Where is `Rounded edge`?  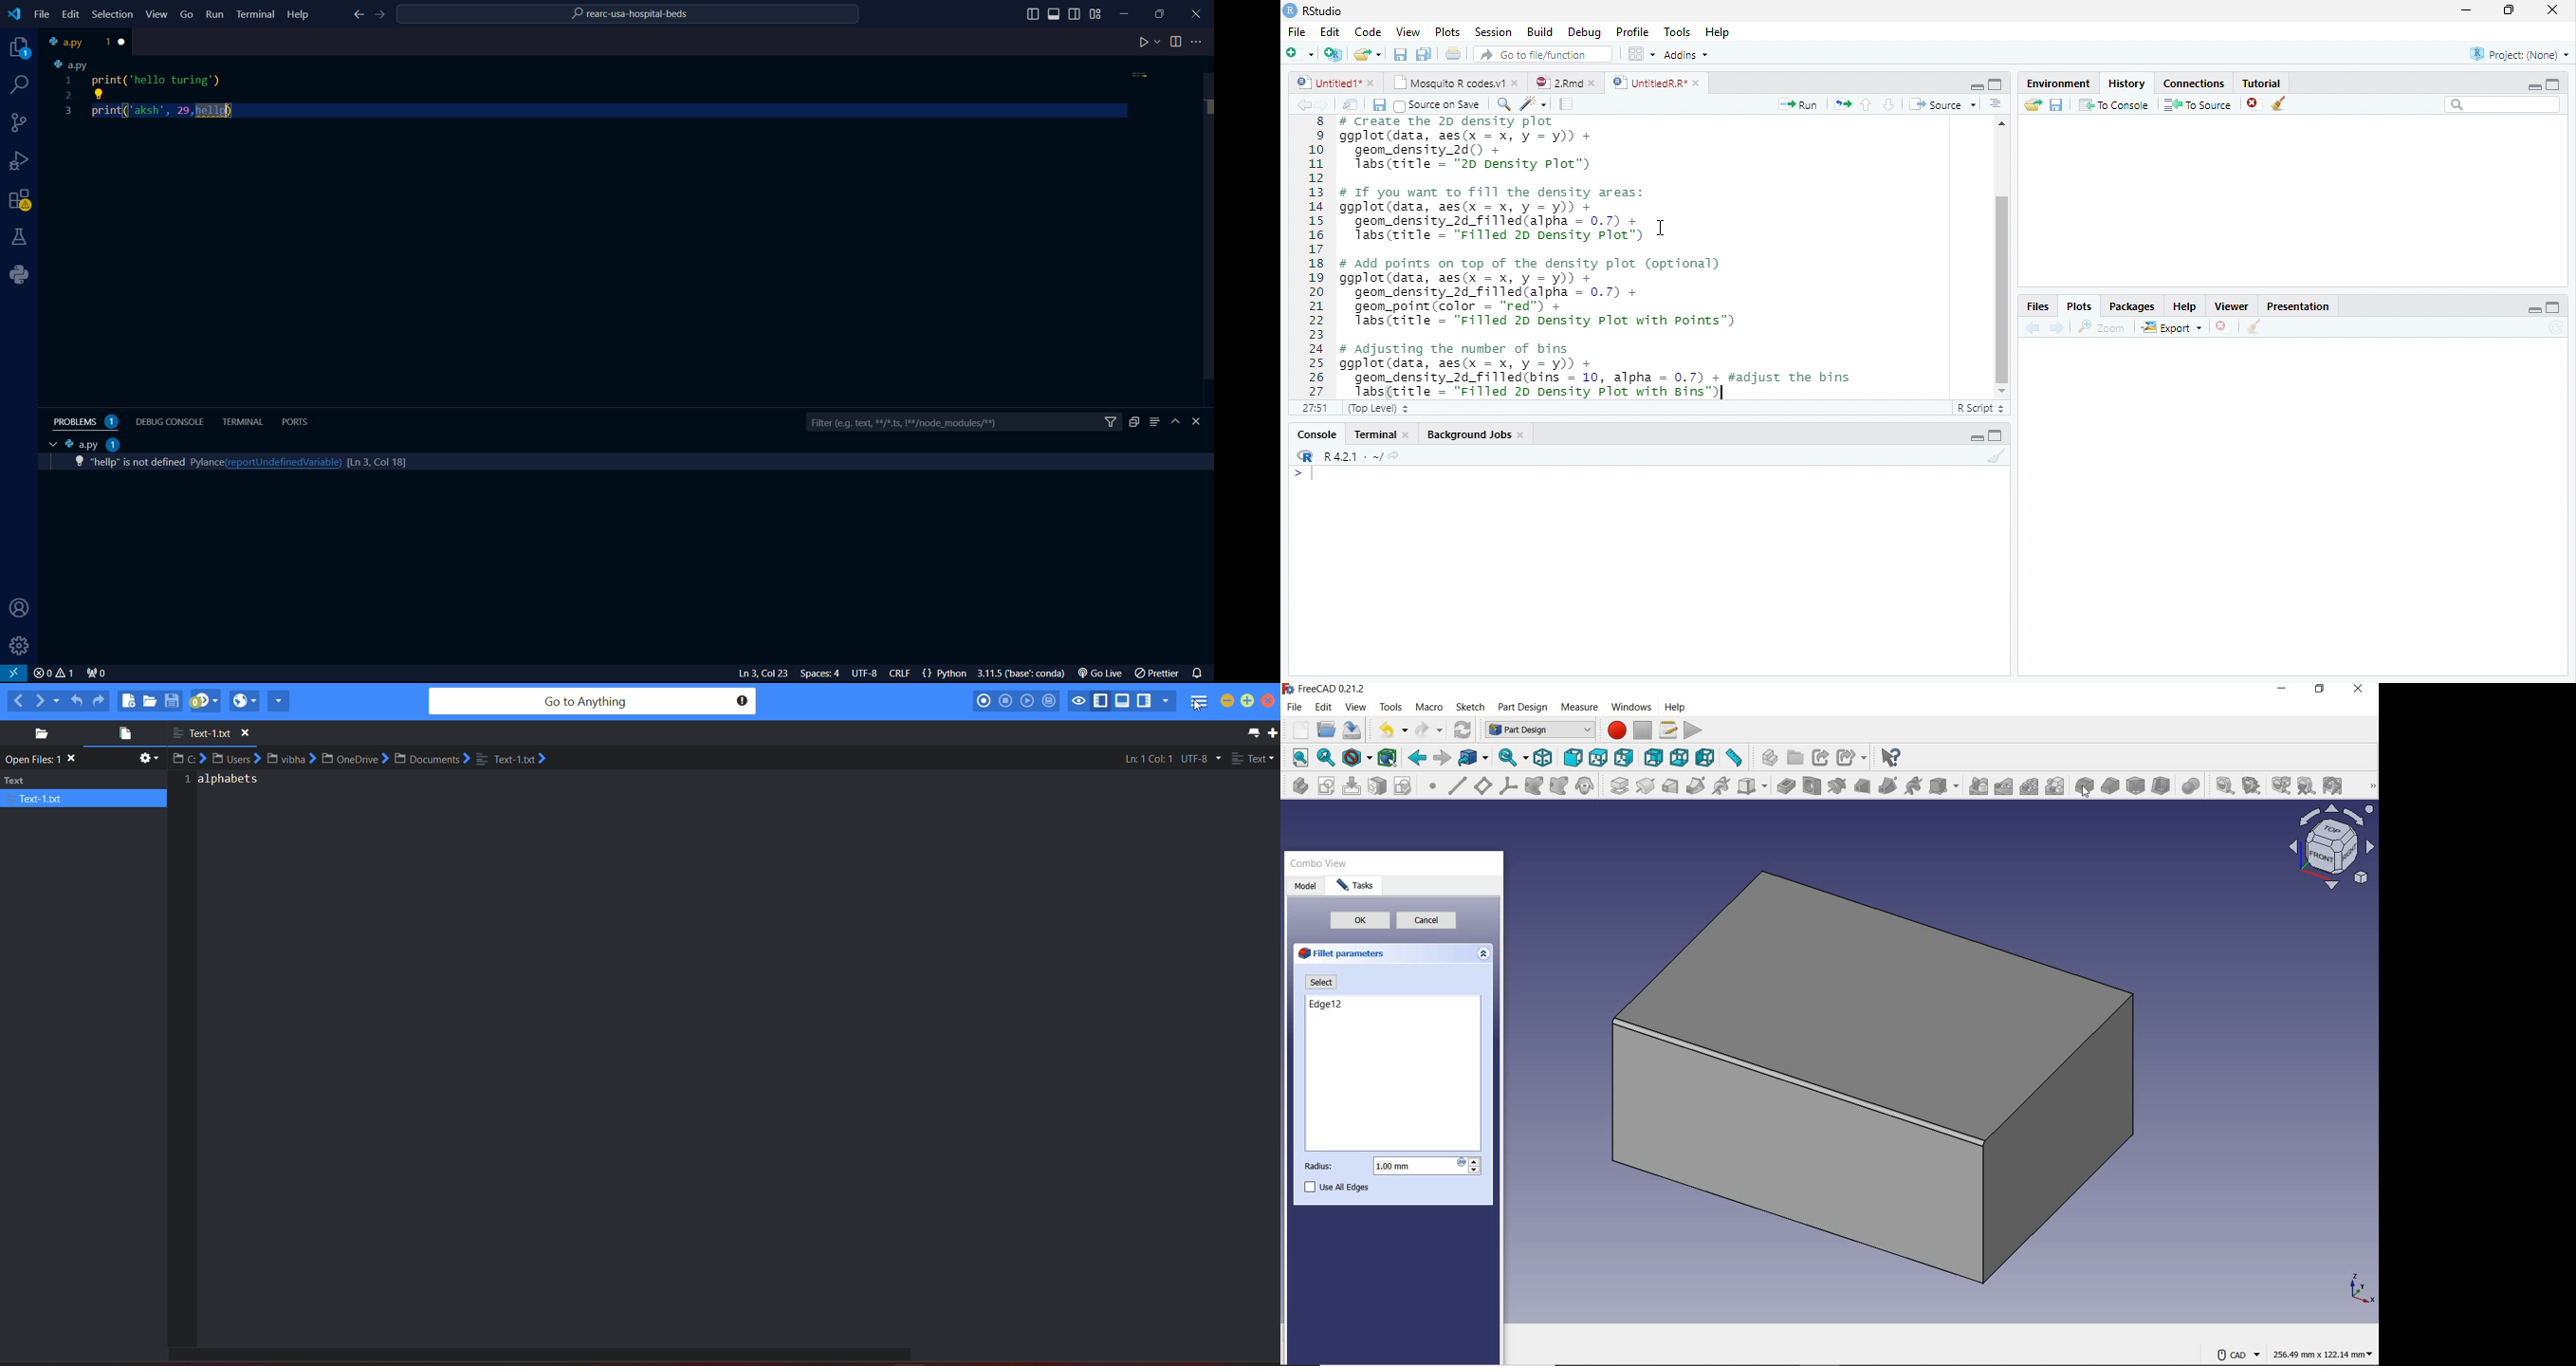 Rounded edge is located at coordinates (1805, 1094).